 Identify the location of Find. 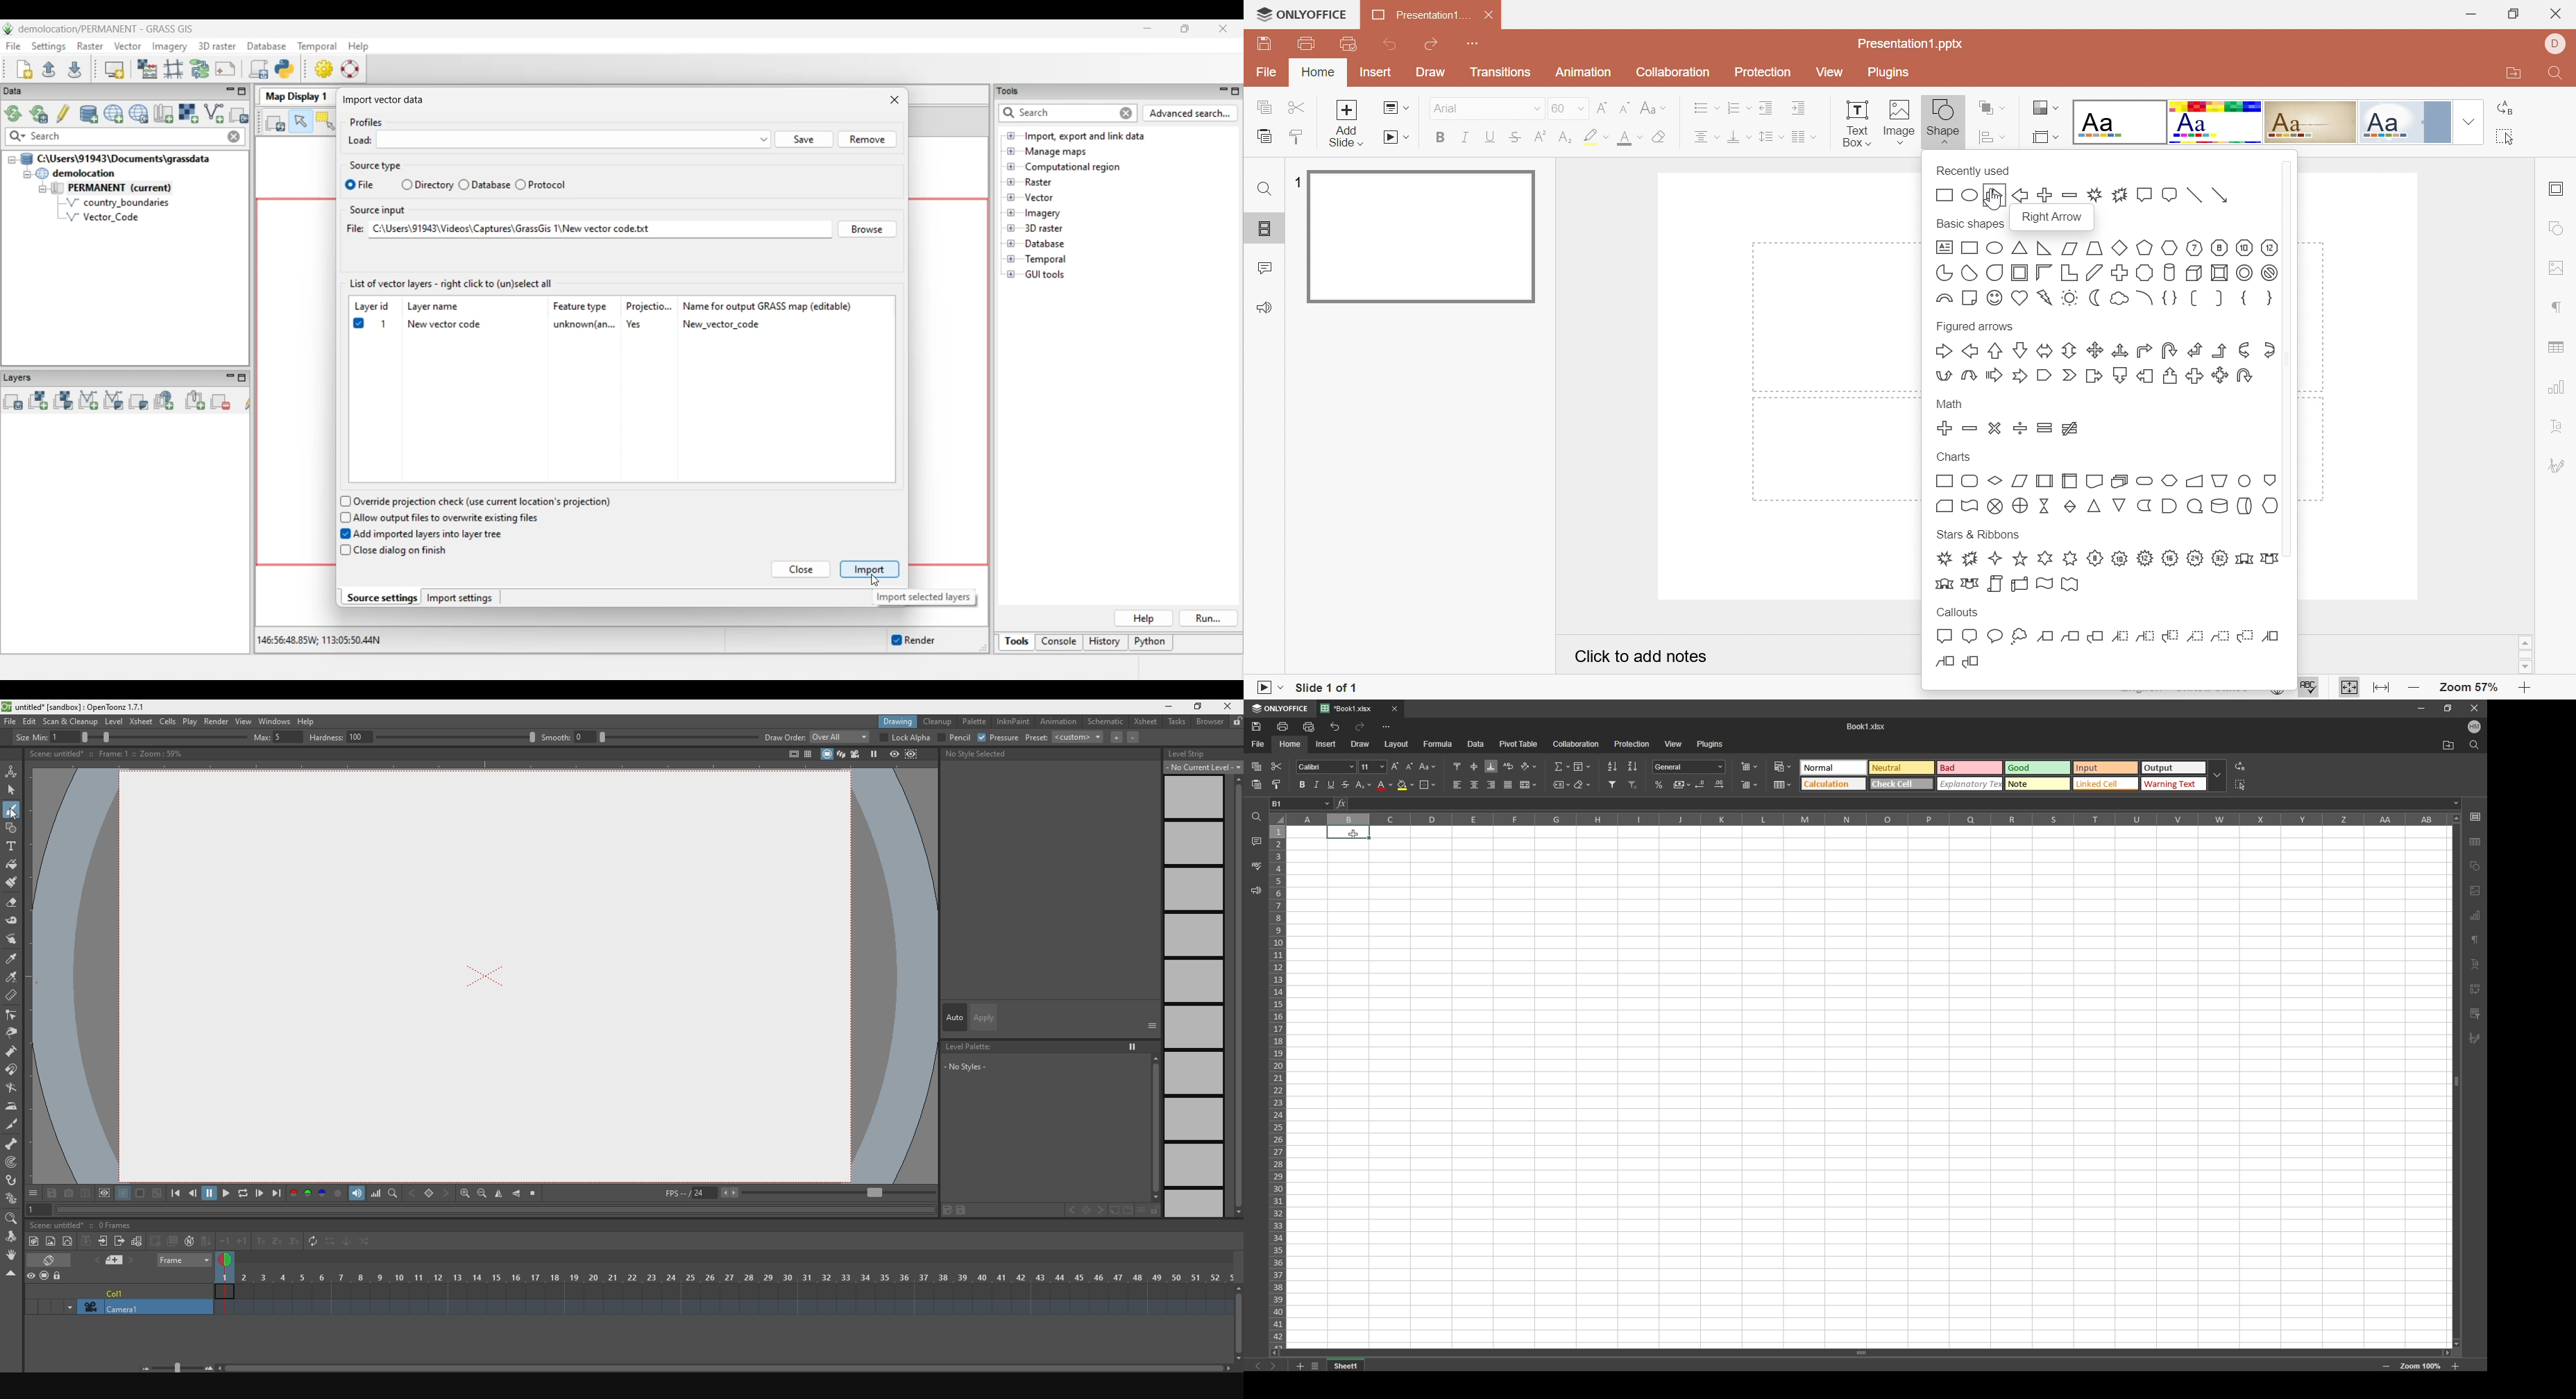
(2556, 74).